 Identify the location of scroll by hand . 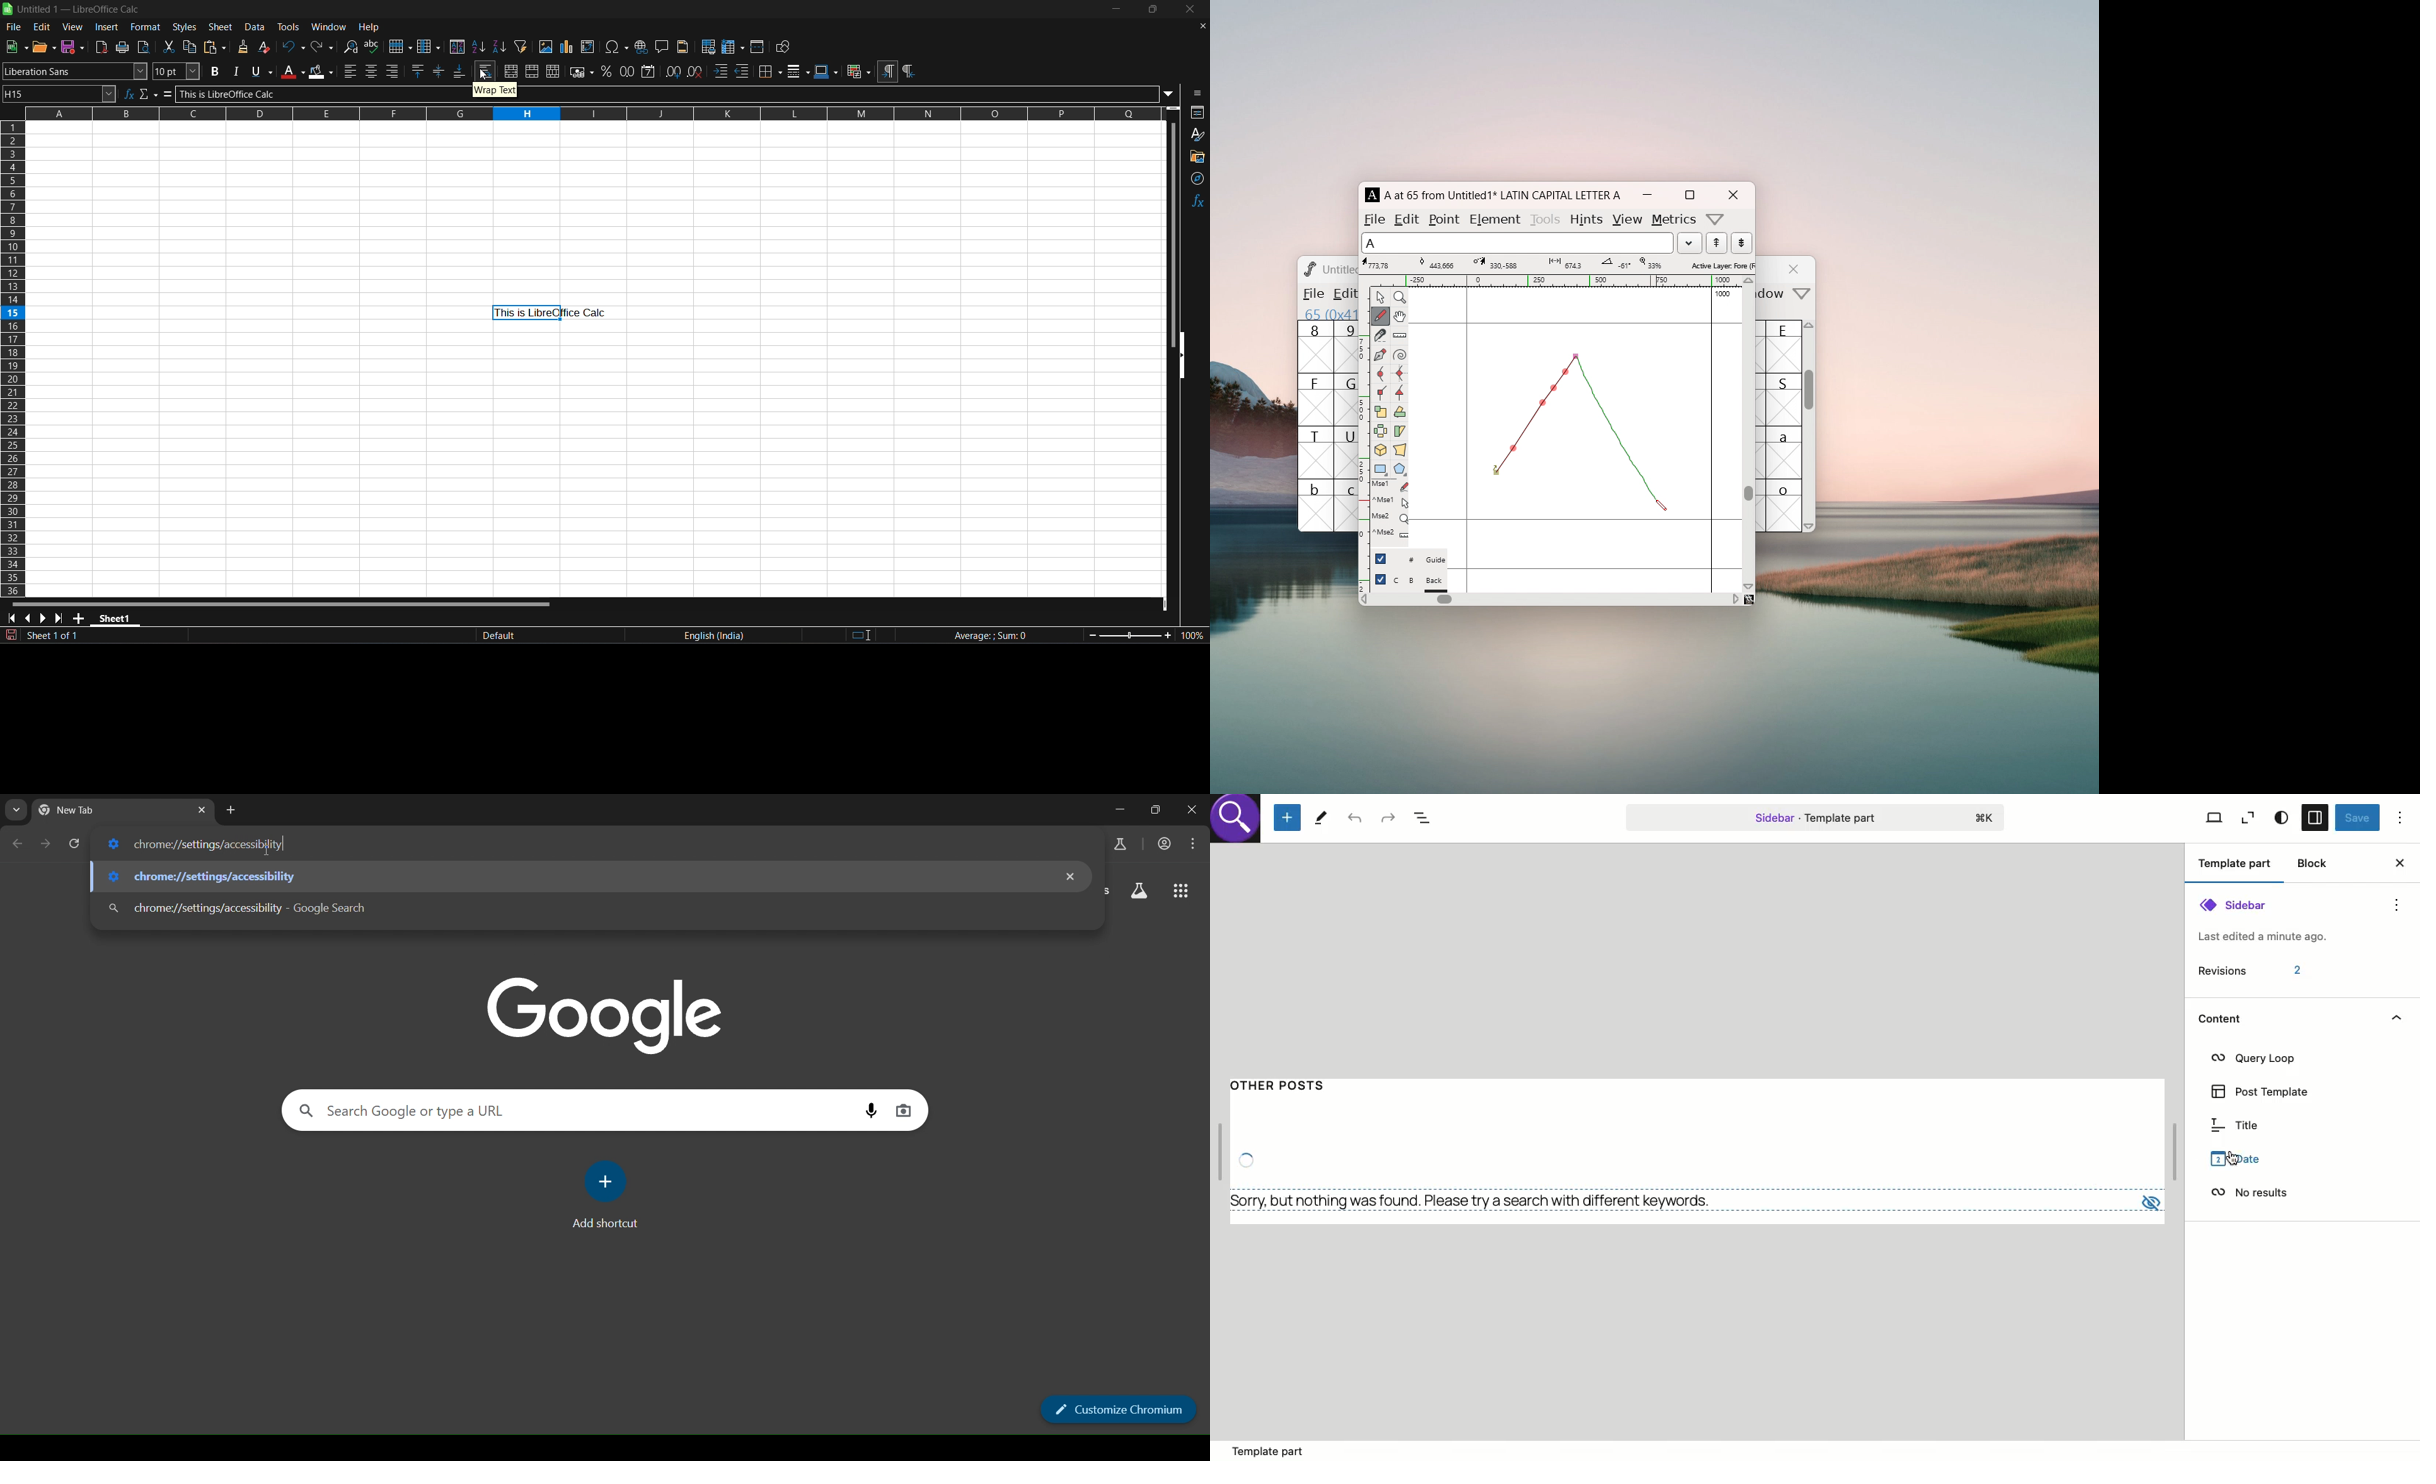
(1400, 317).